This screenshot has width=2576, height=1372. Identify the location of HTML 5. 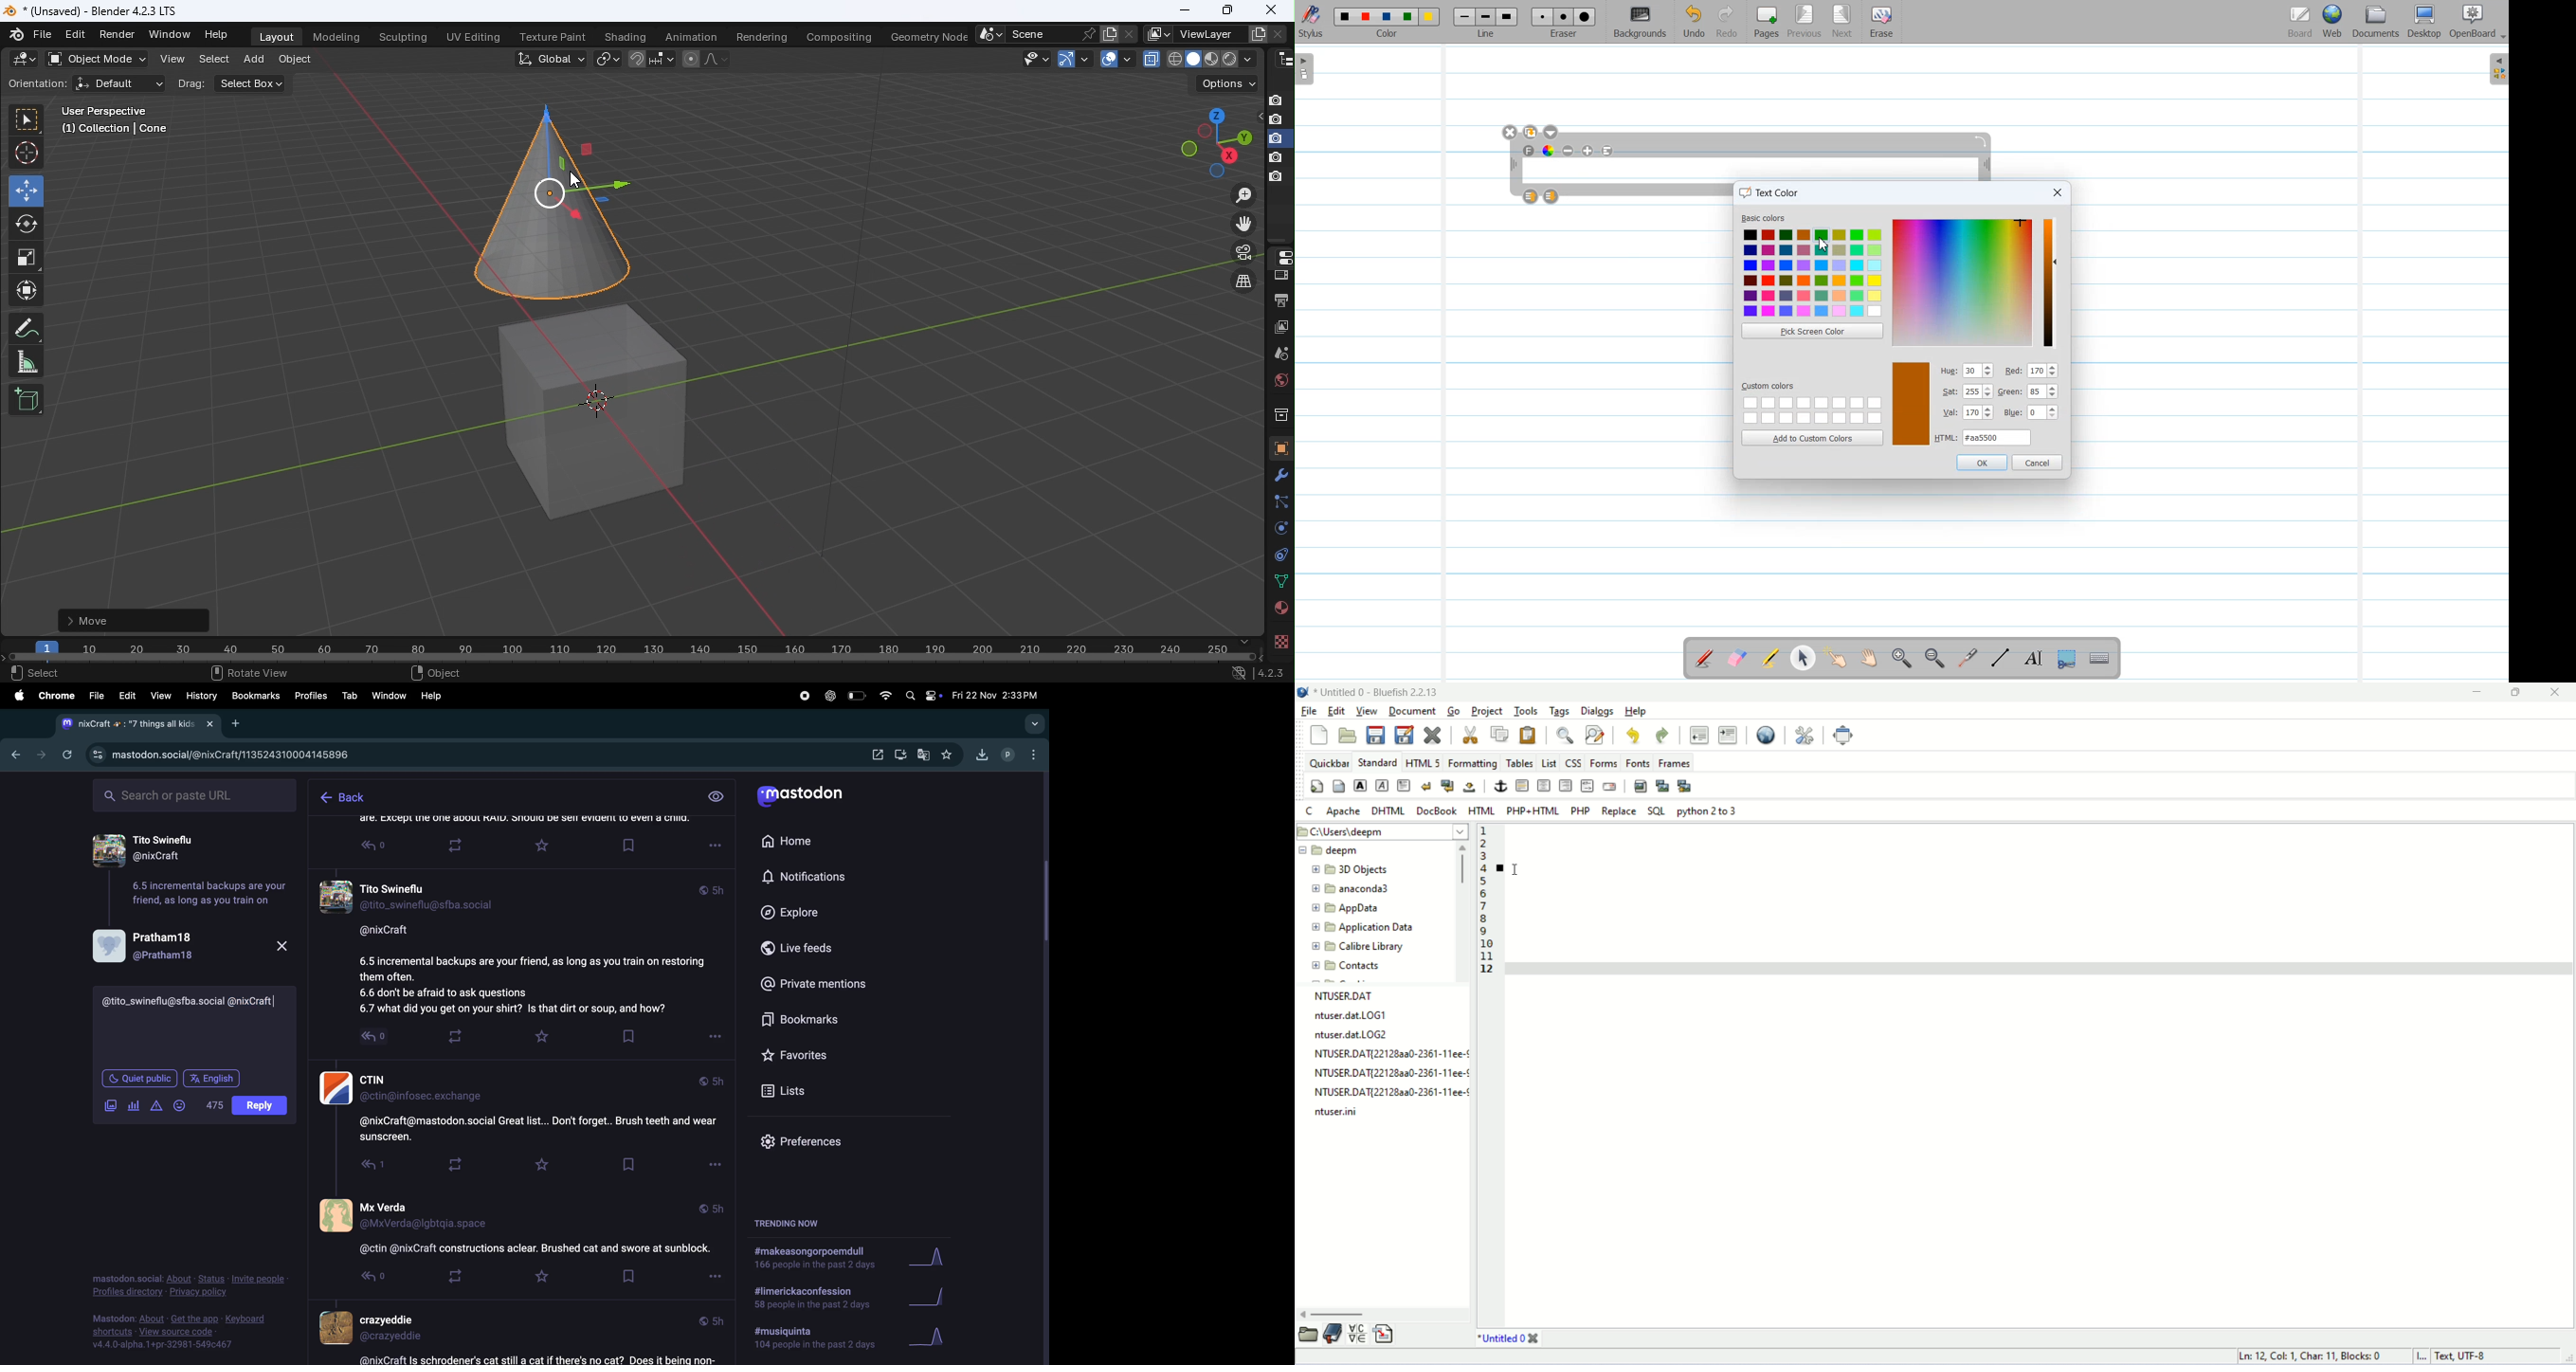
(1425, 762).